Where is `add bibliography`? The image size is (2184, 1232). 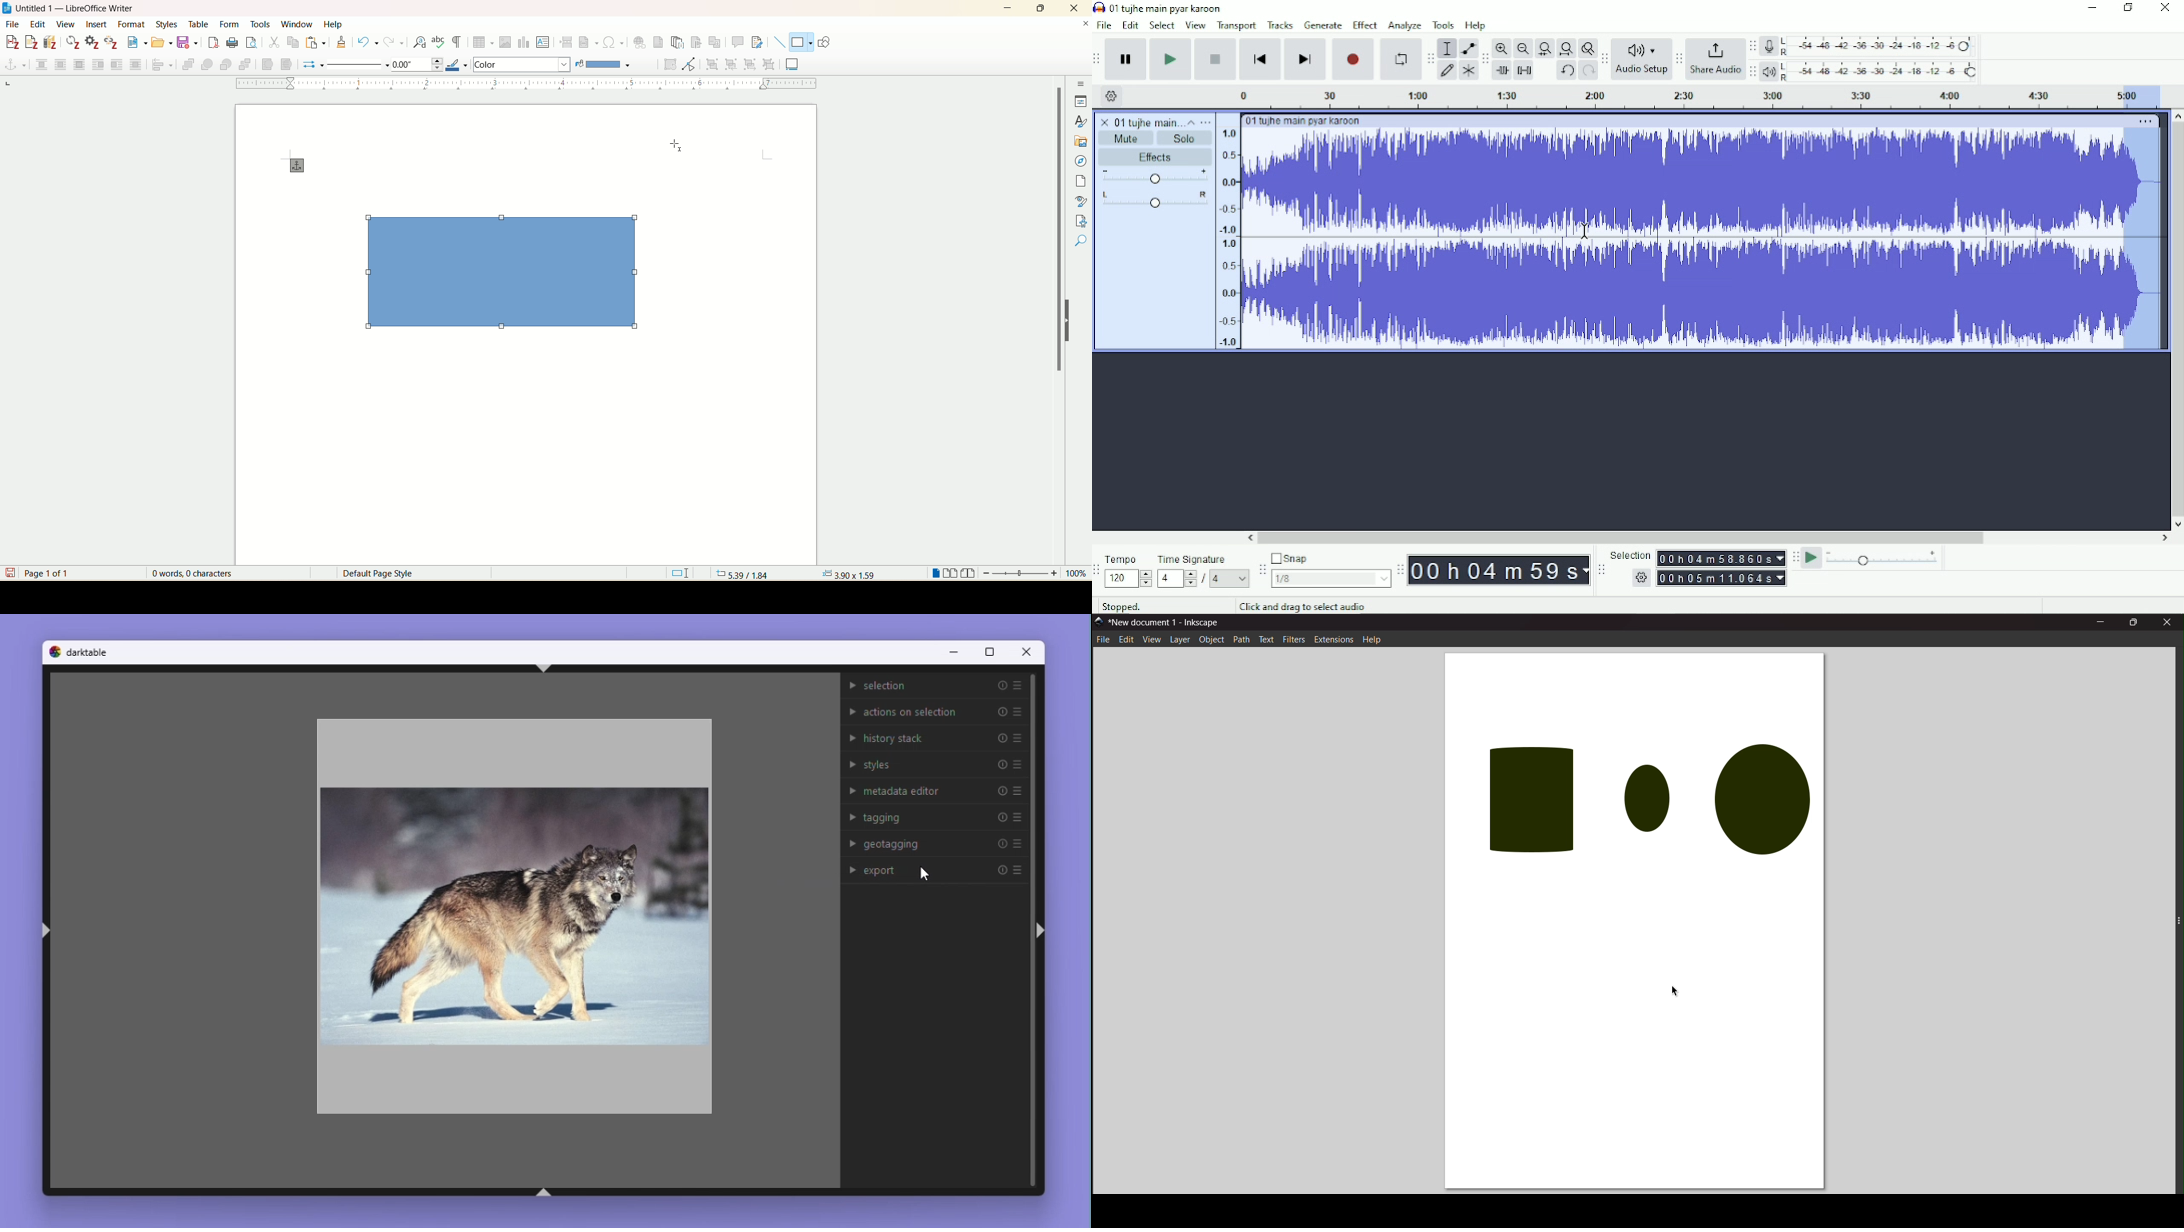 add bibliography is located at coordinates (51, 42).